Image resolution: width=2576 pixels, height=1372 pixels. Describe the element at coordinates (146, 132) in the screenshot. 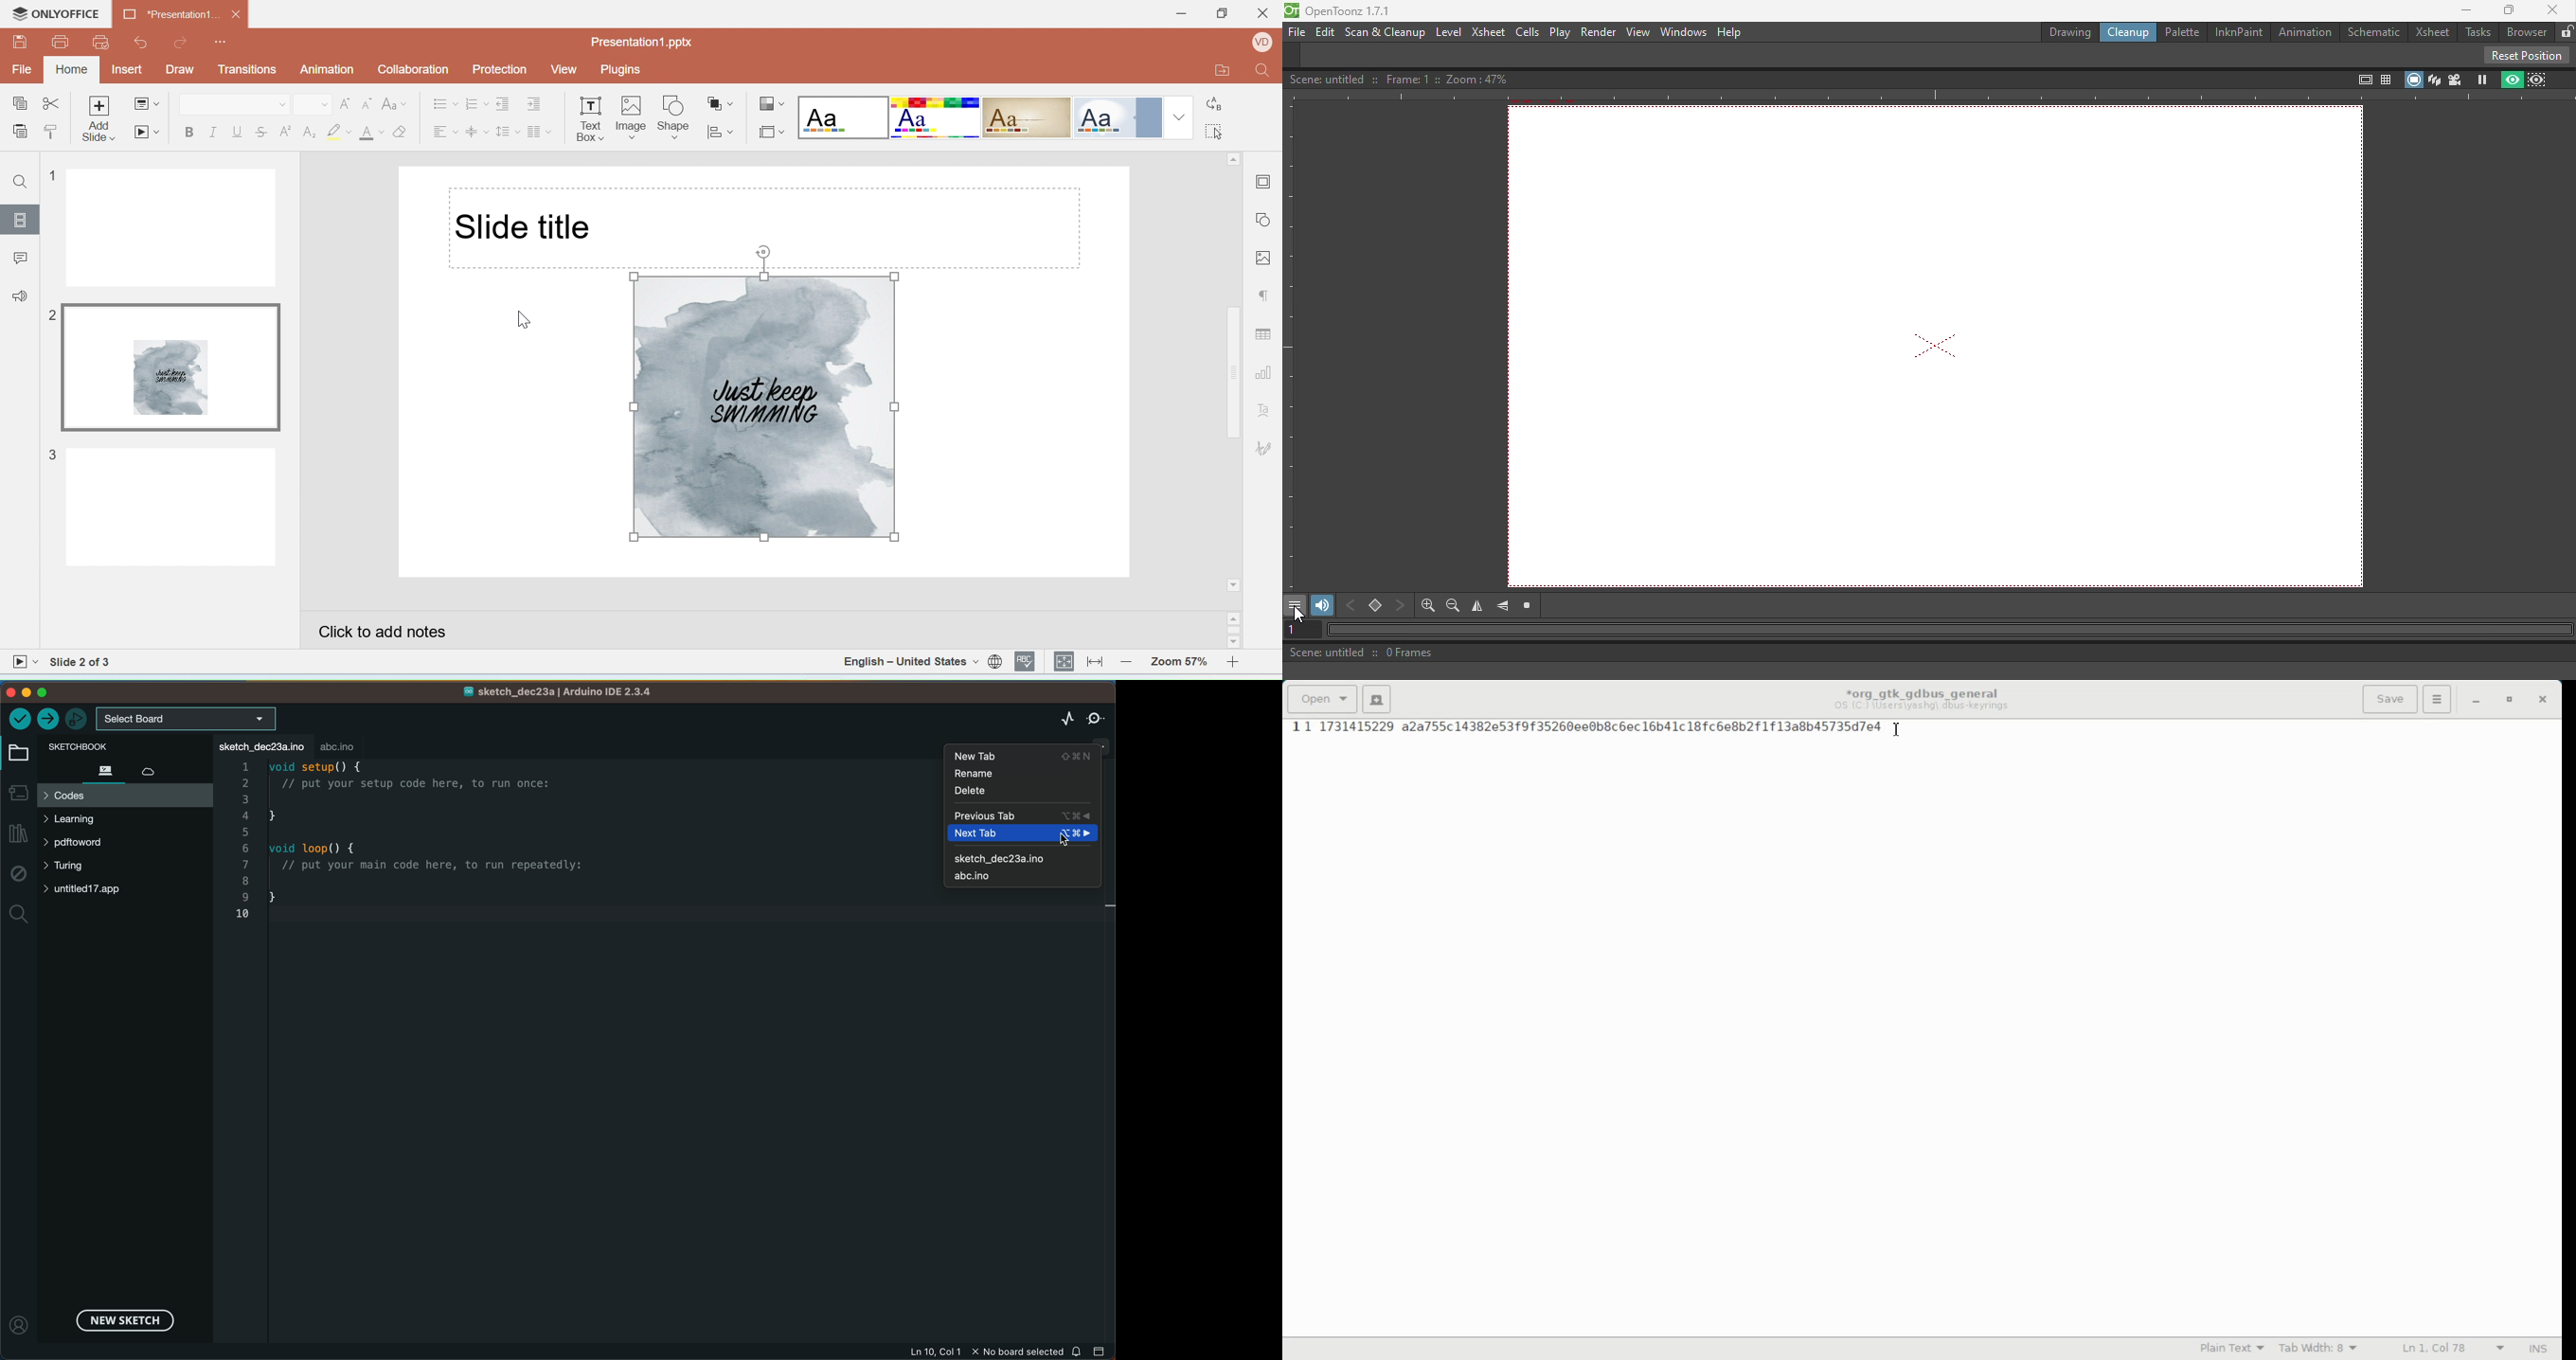

I see `Start slideshow` at that location.